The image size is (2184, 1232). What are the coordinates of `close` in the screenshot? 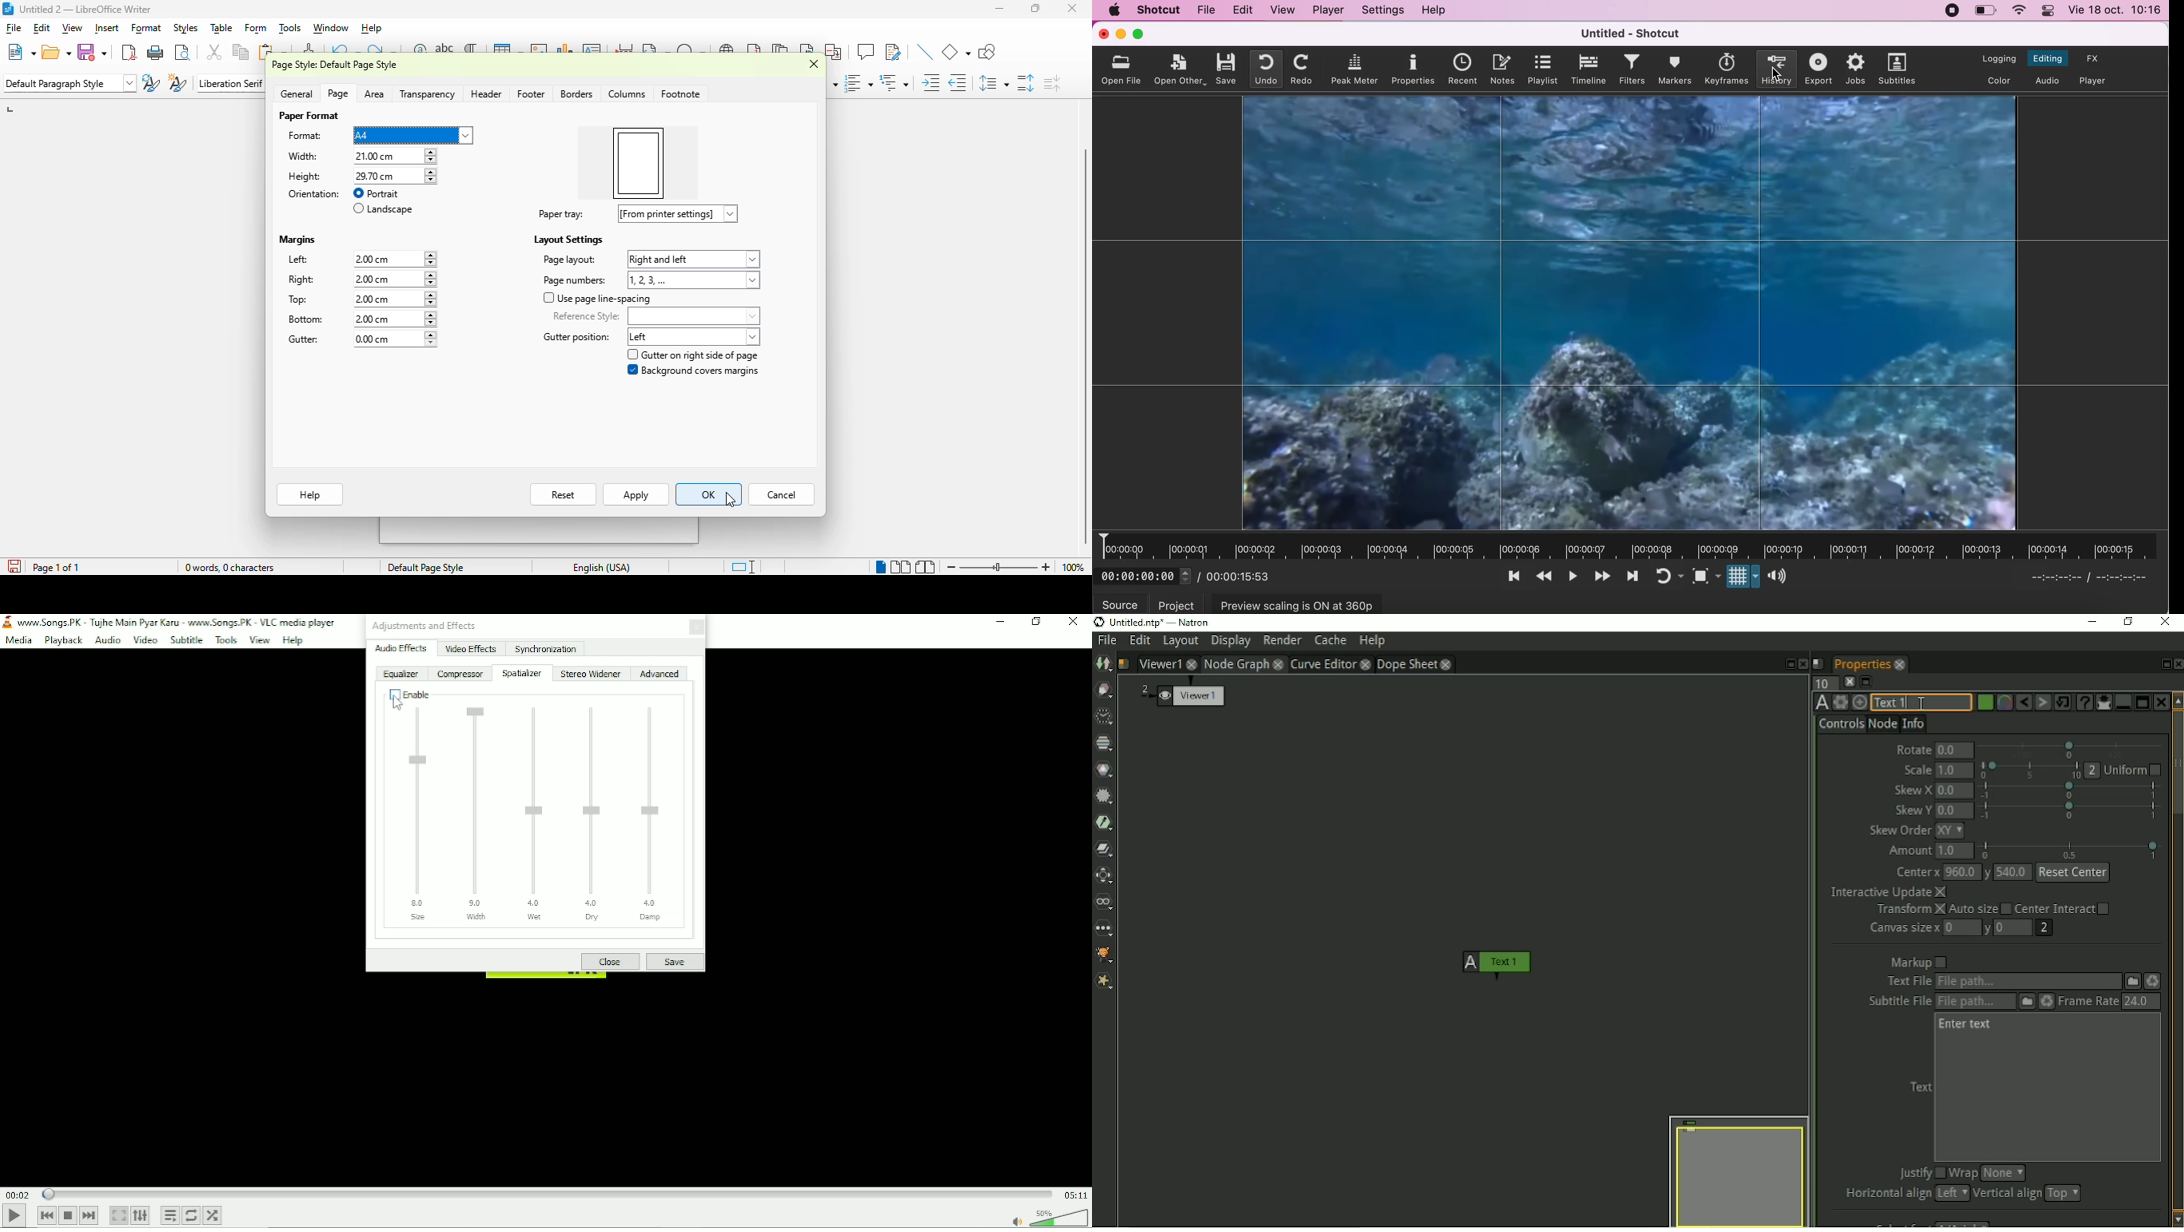 It's located at (815, 64).